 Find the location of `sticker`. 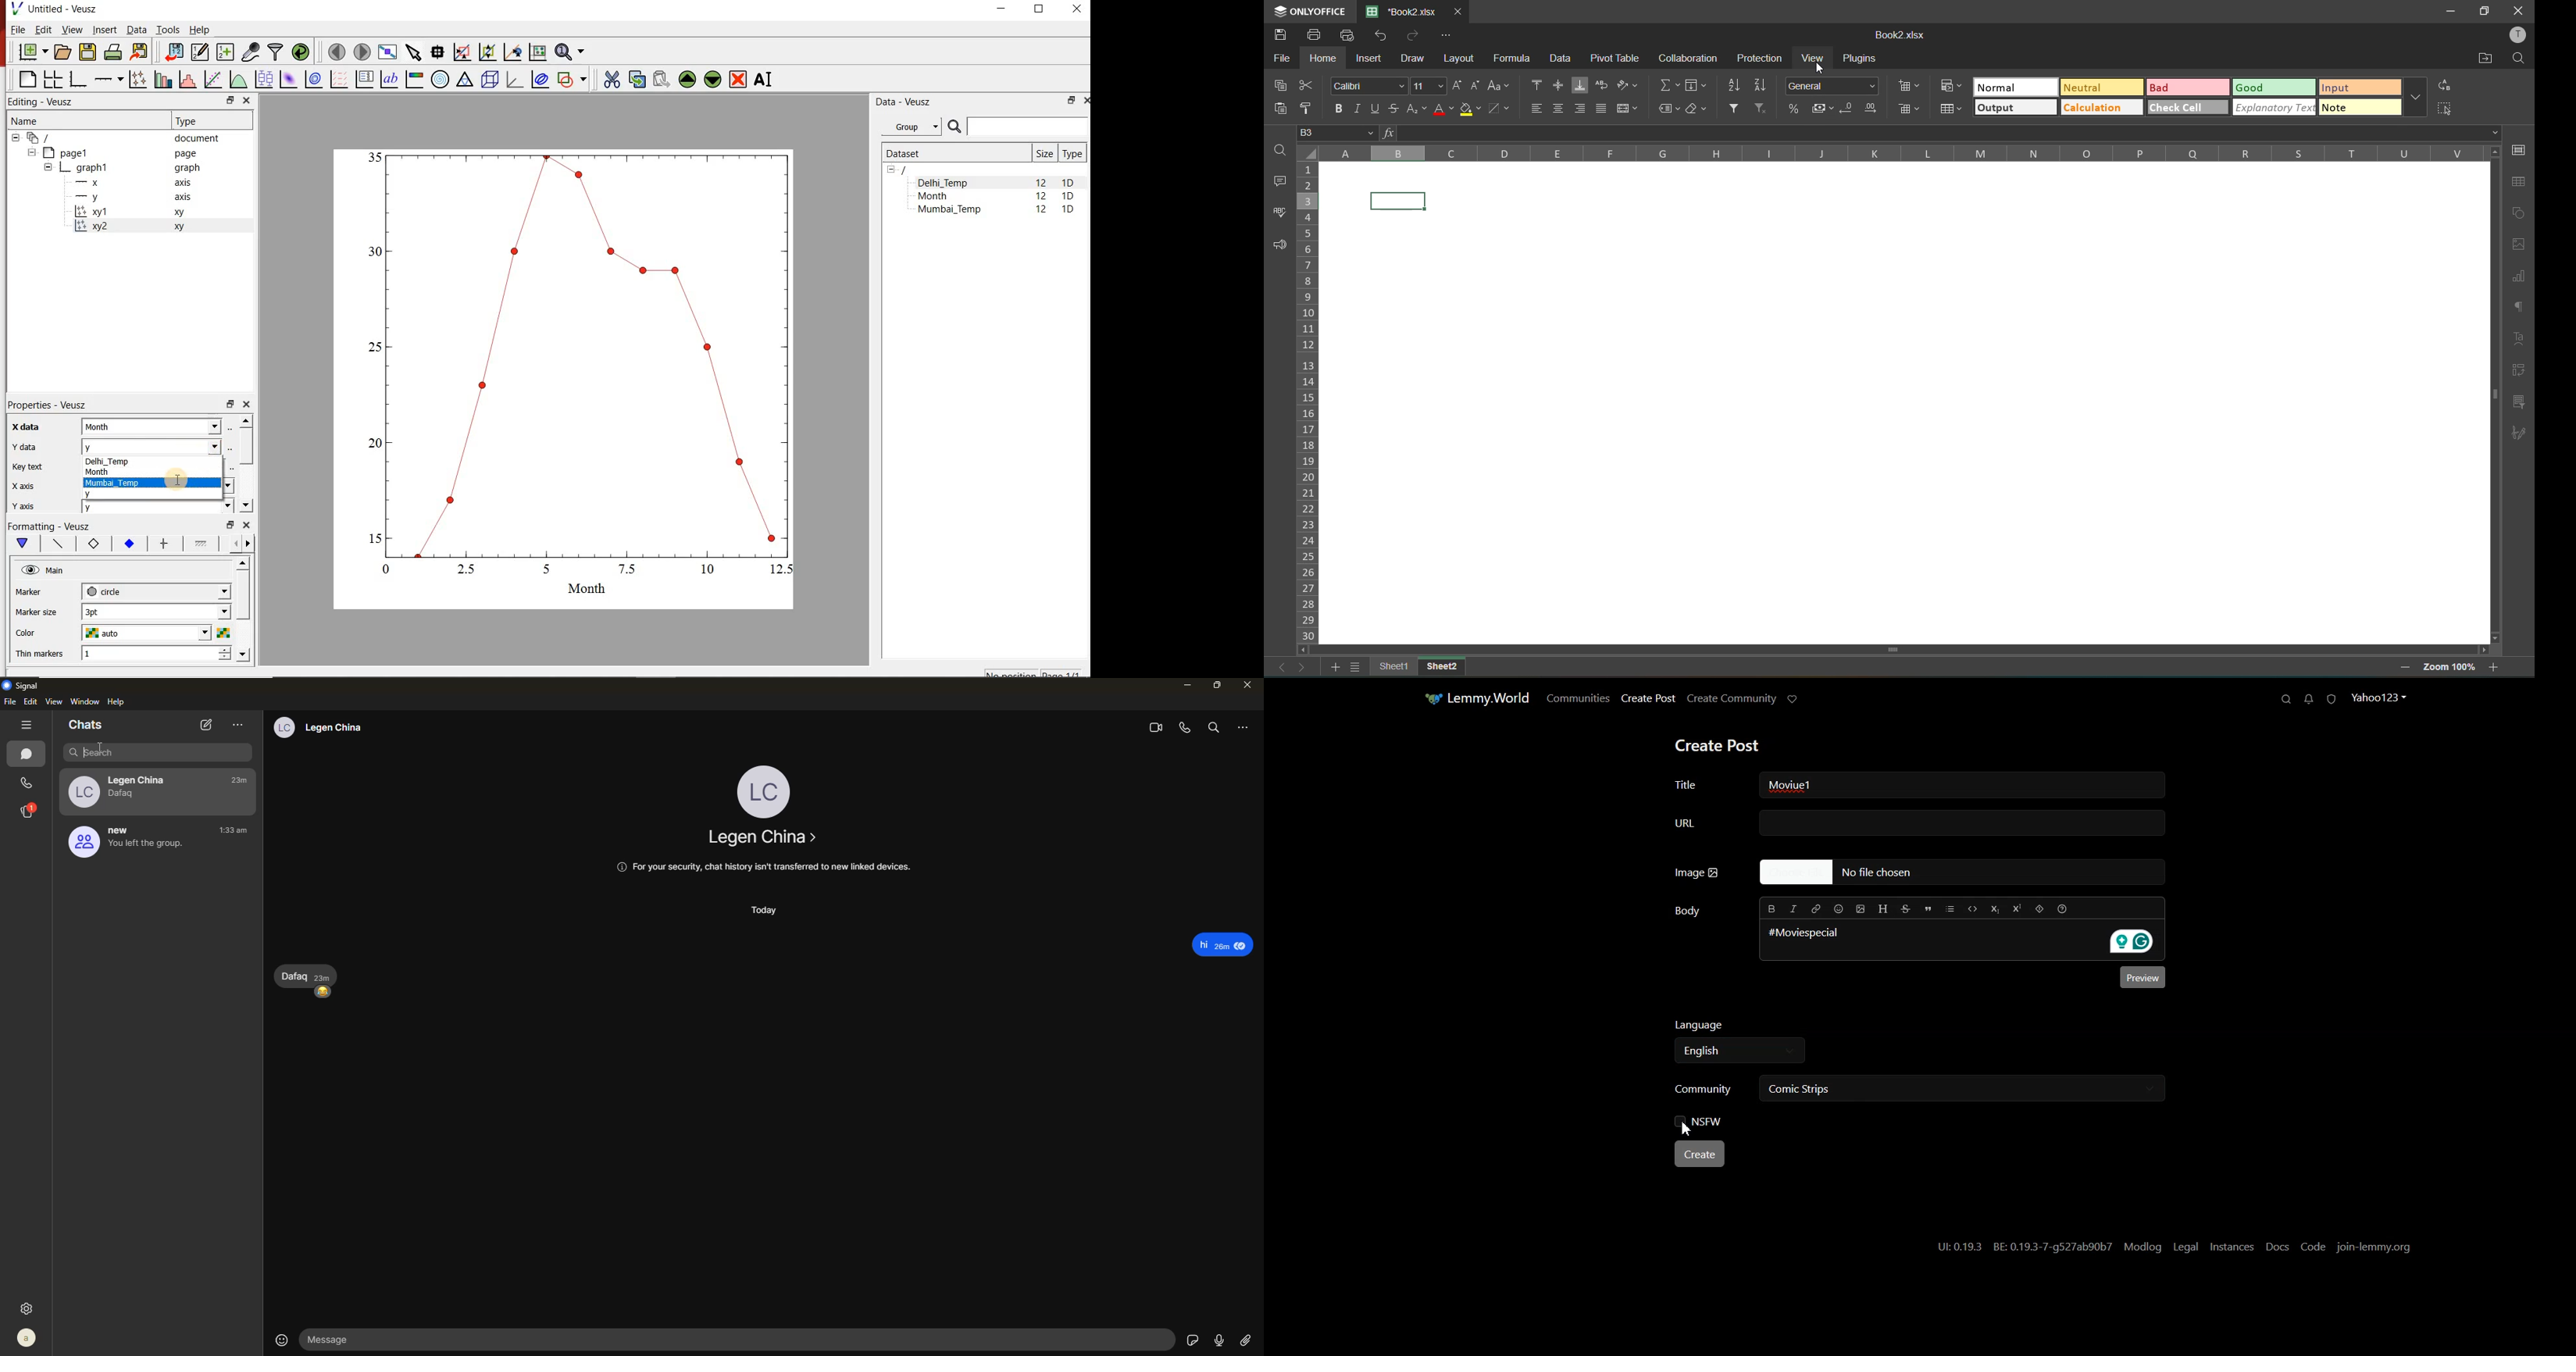

sticker is located at coordinates (1190, 1339).